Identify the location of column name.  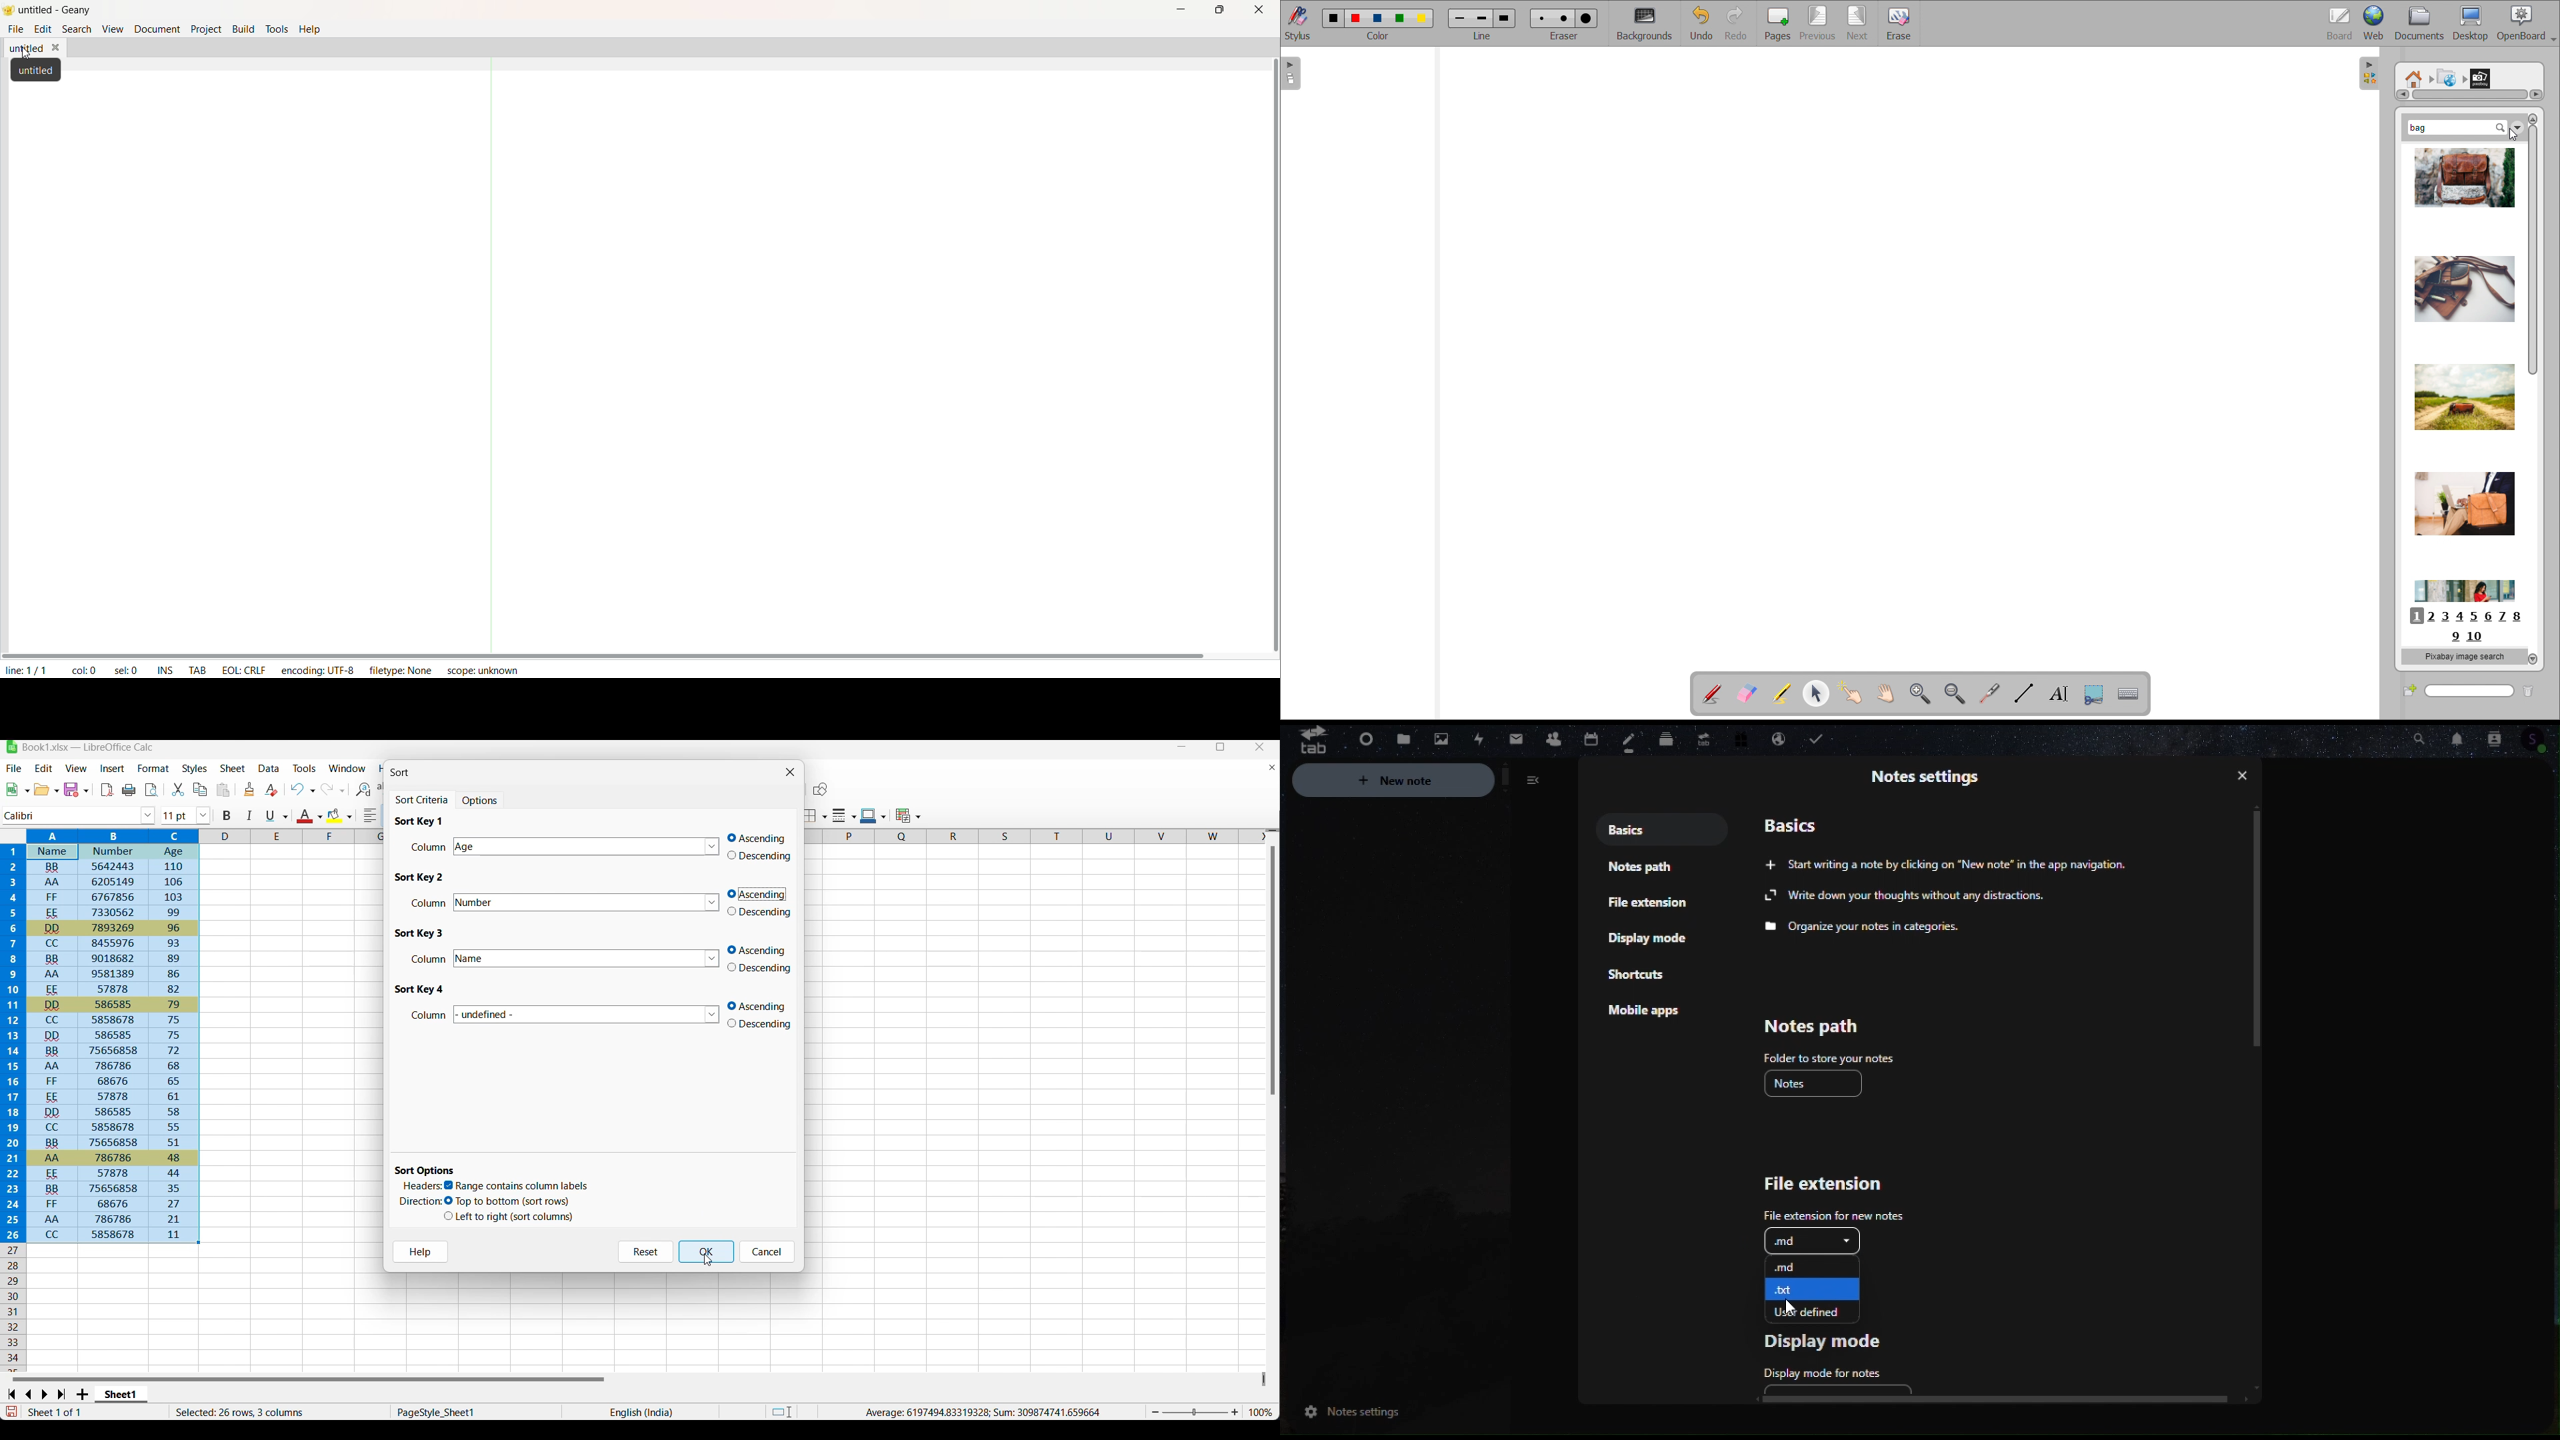
(591, 957).